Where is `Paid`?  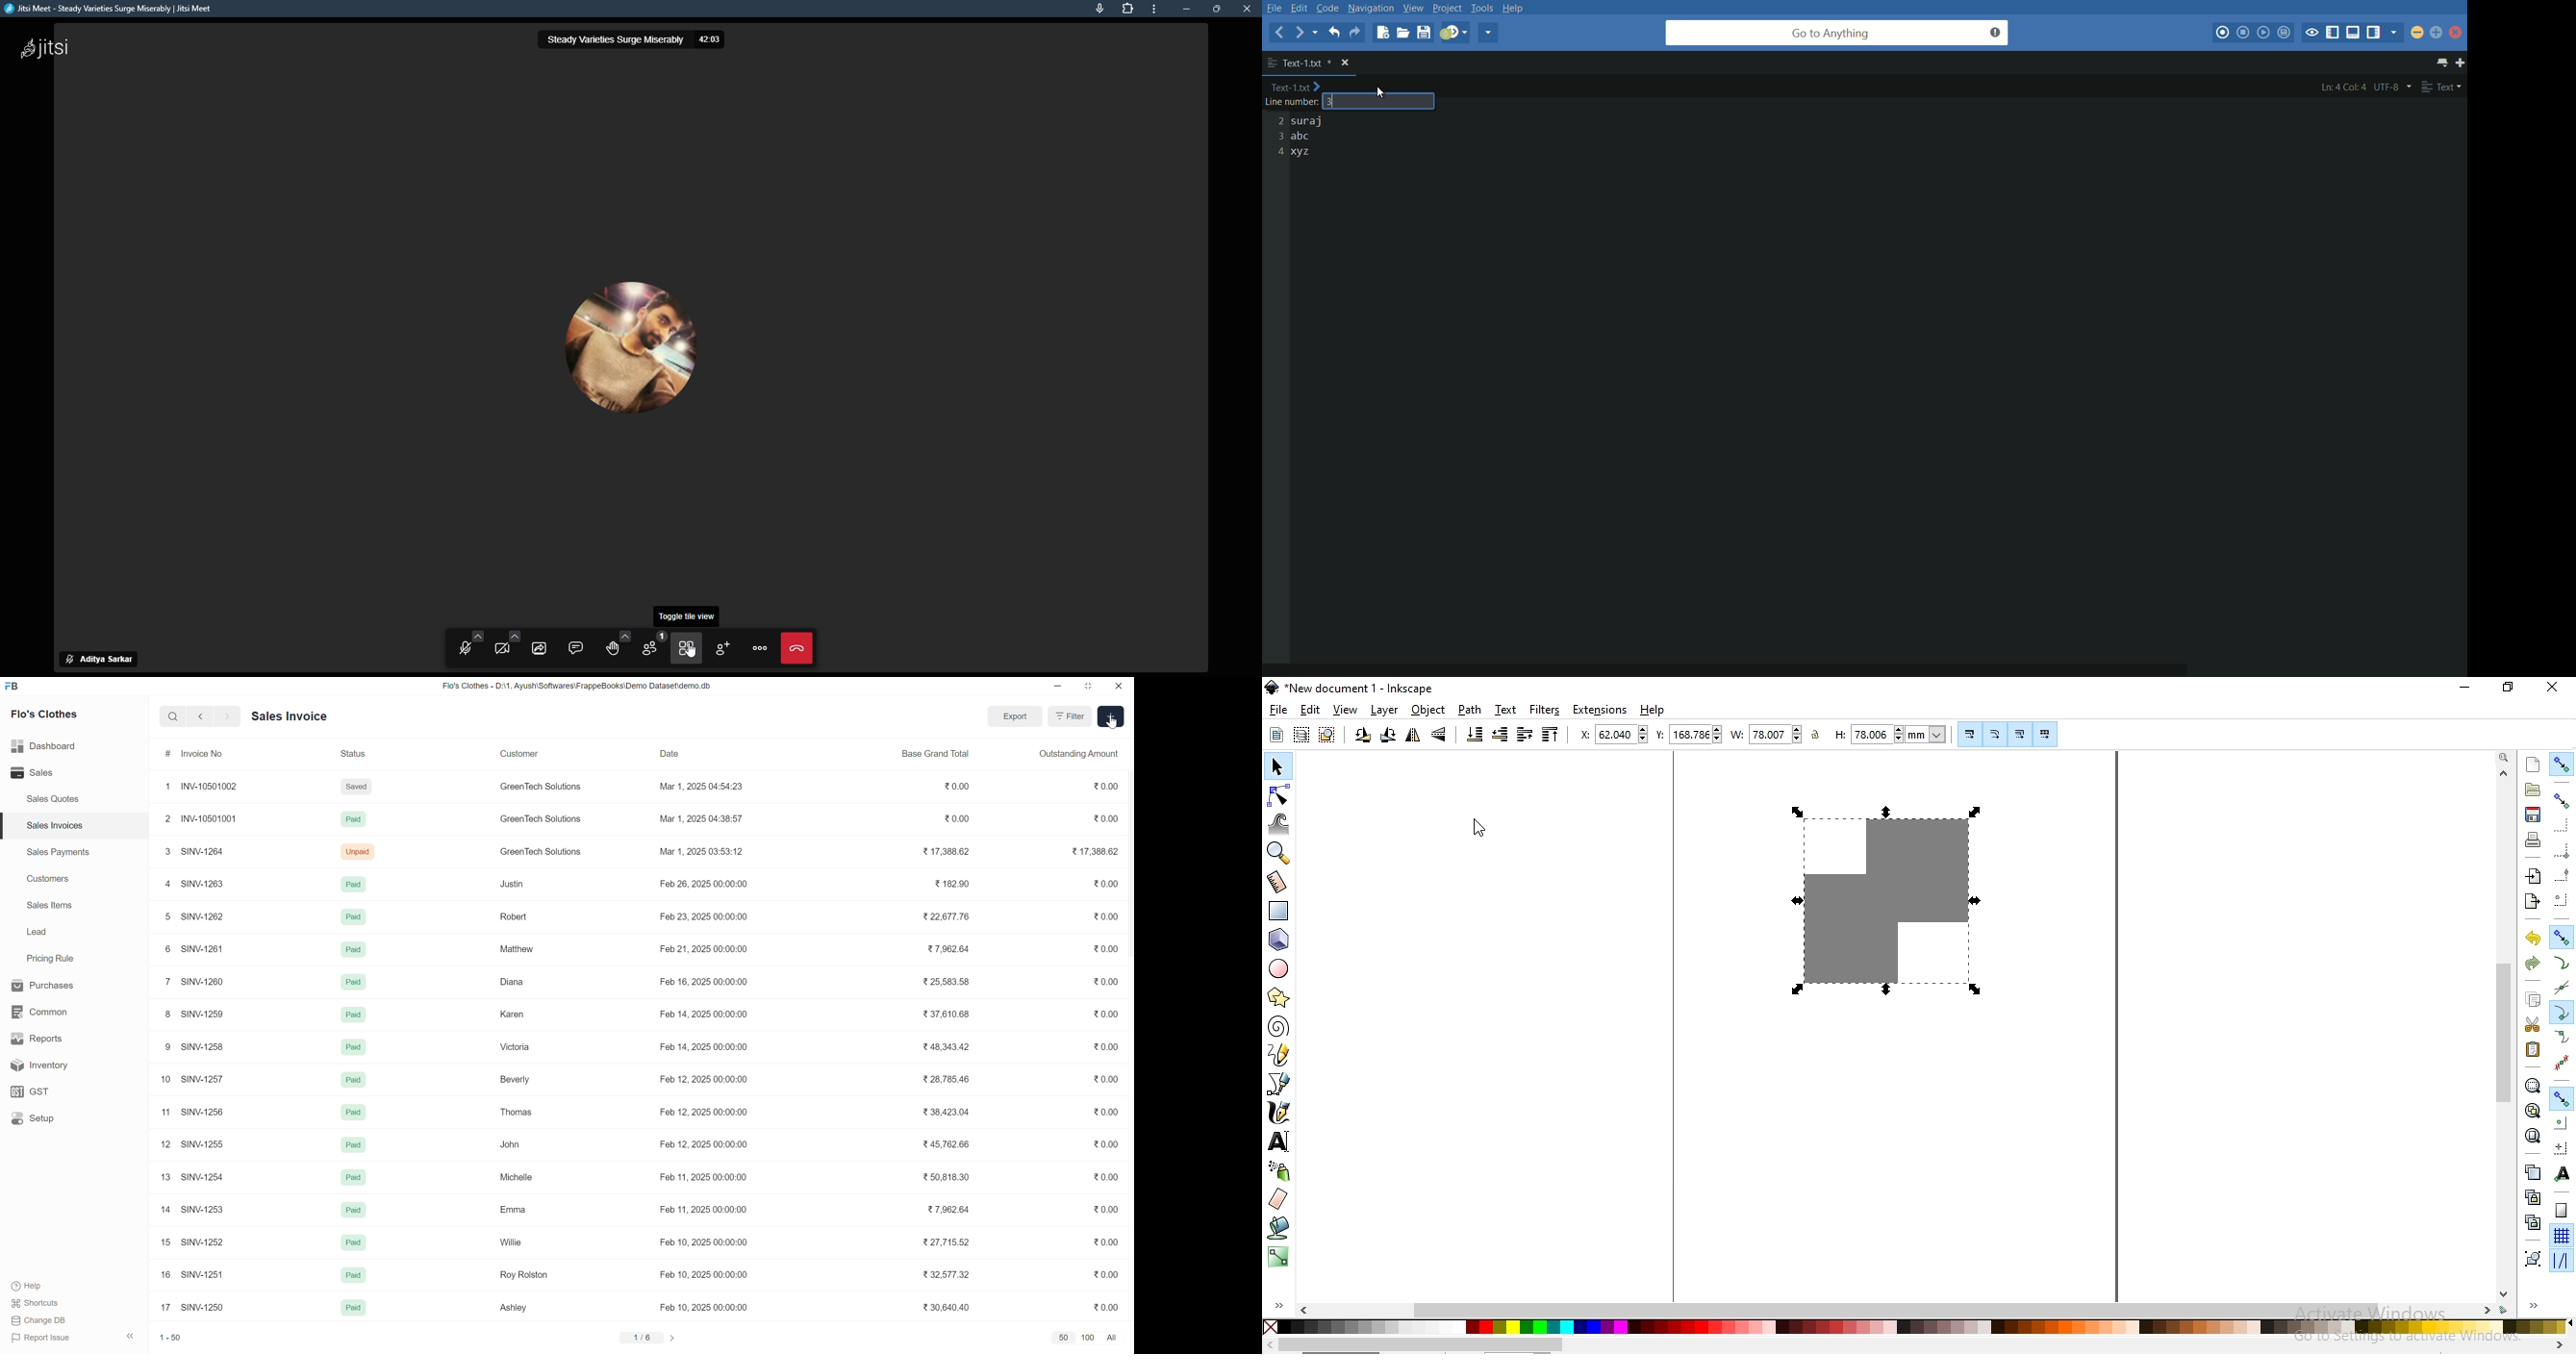
Paid is located at coordinates (351, 919).